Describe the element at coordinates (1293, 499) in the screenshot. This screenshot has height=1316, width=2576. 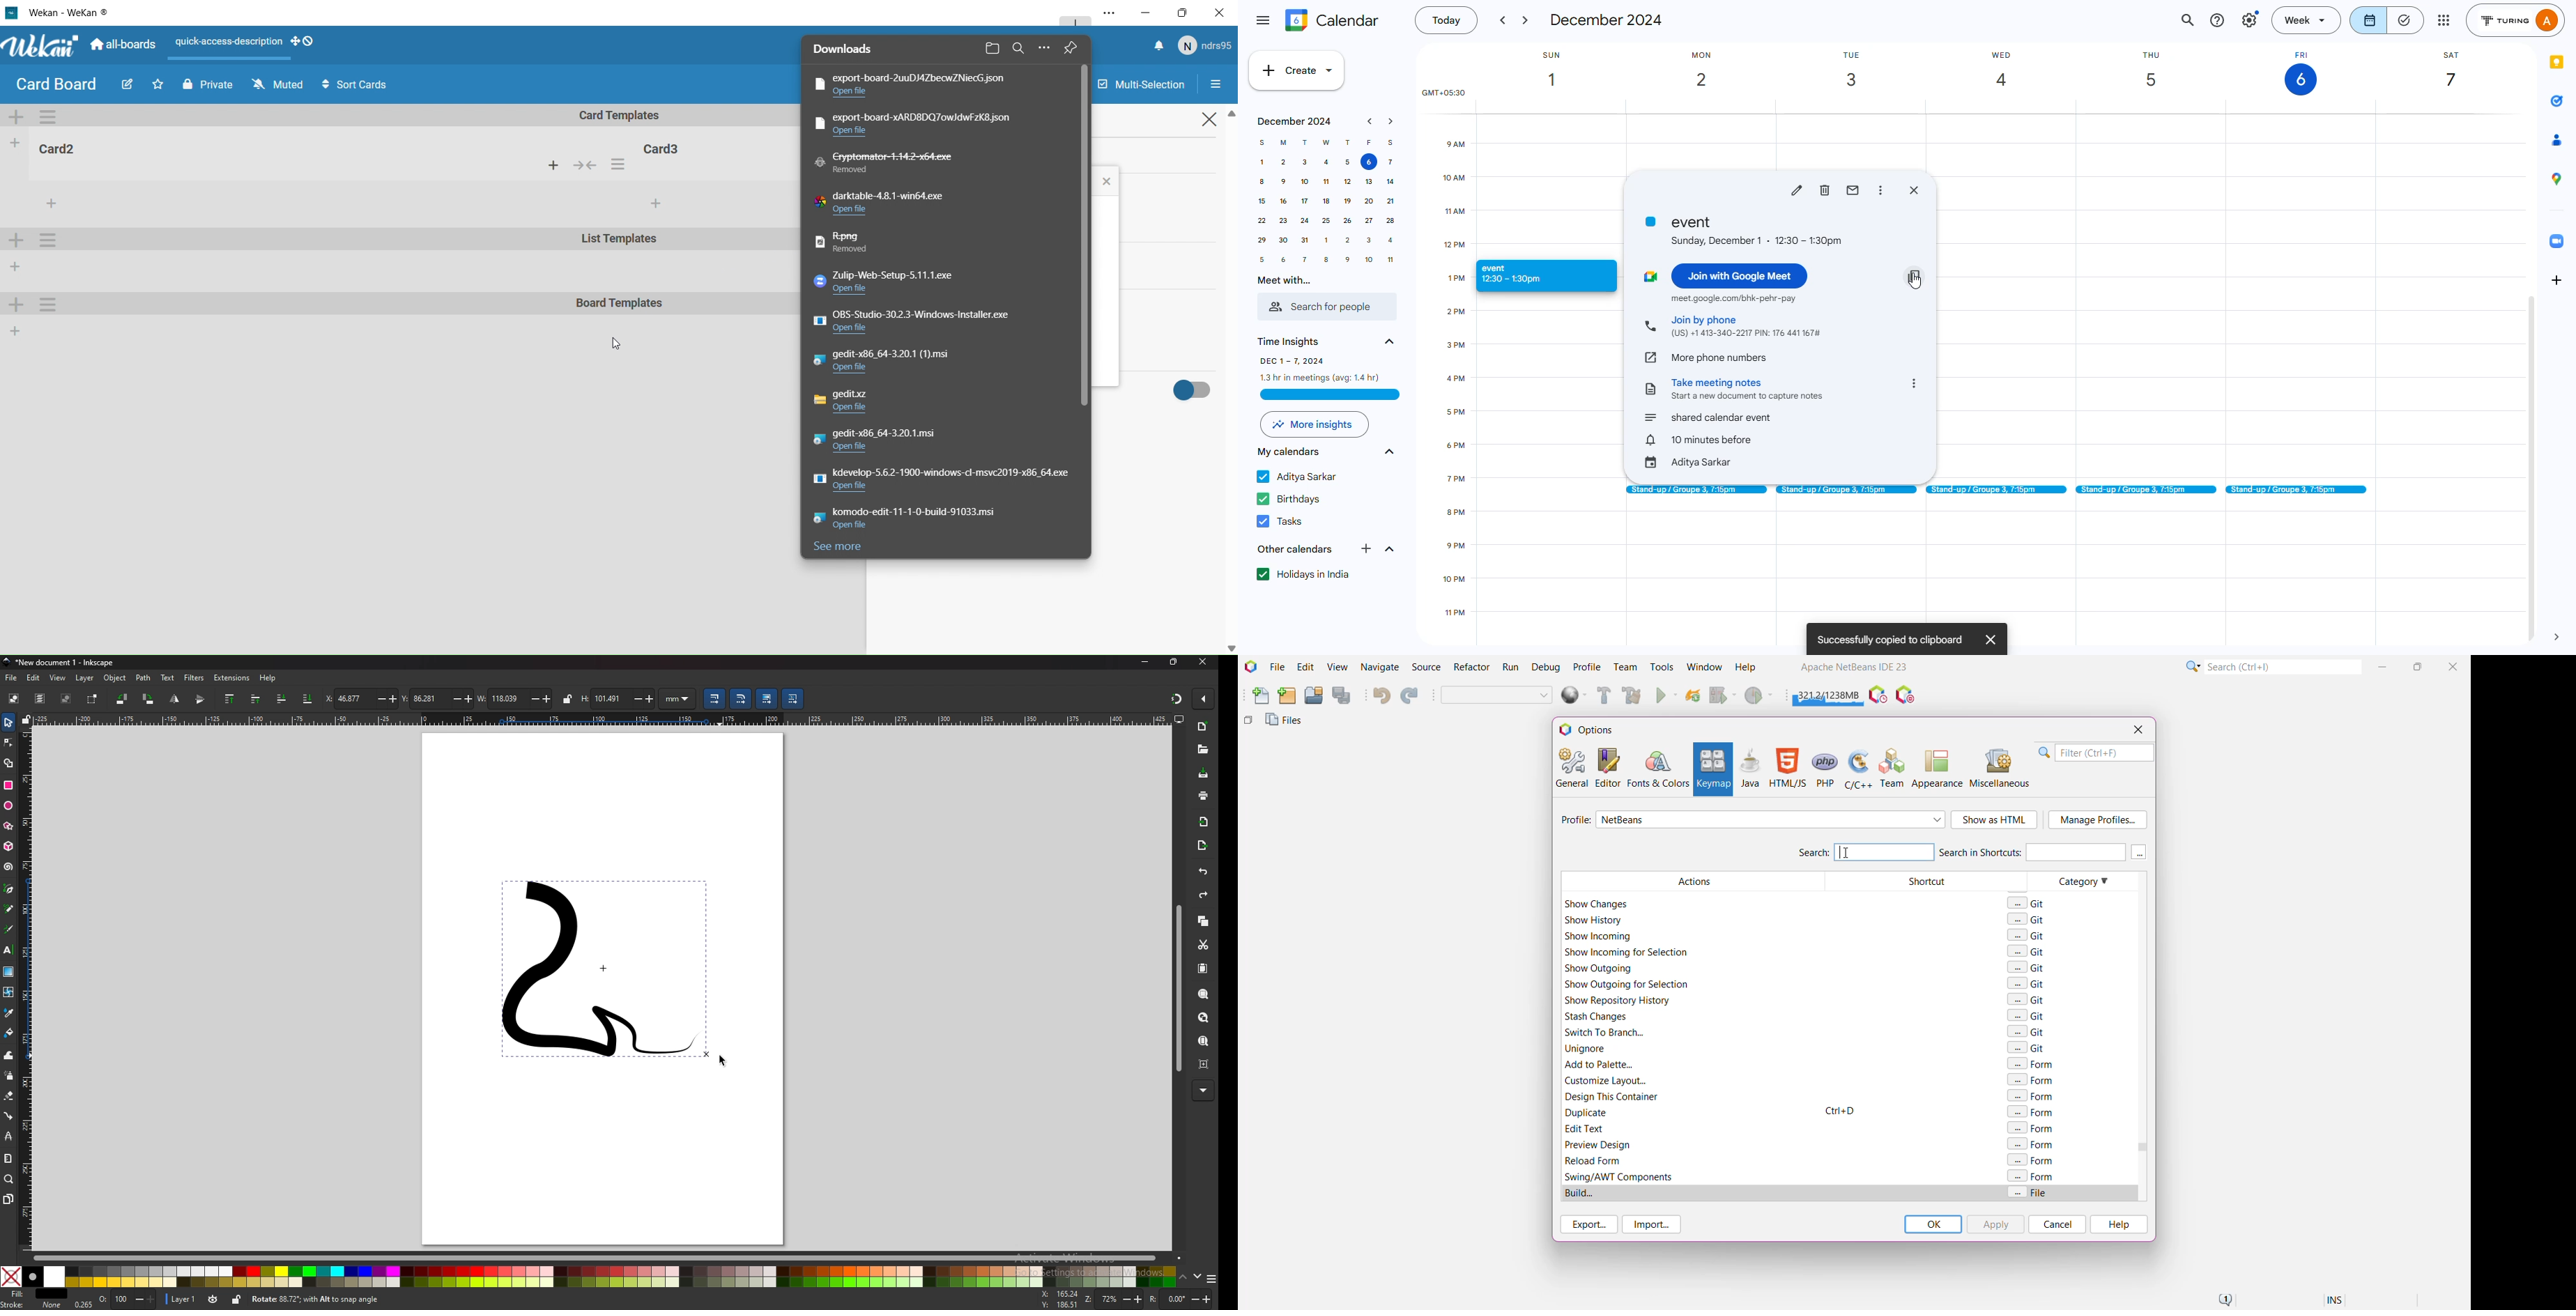
I see `birthday` at that location.